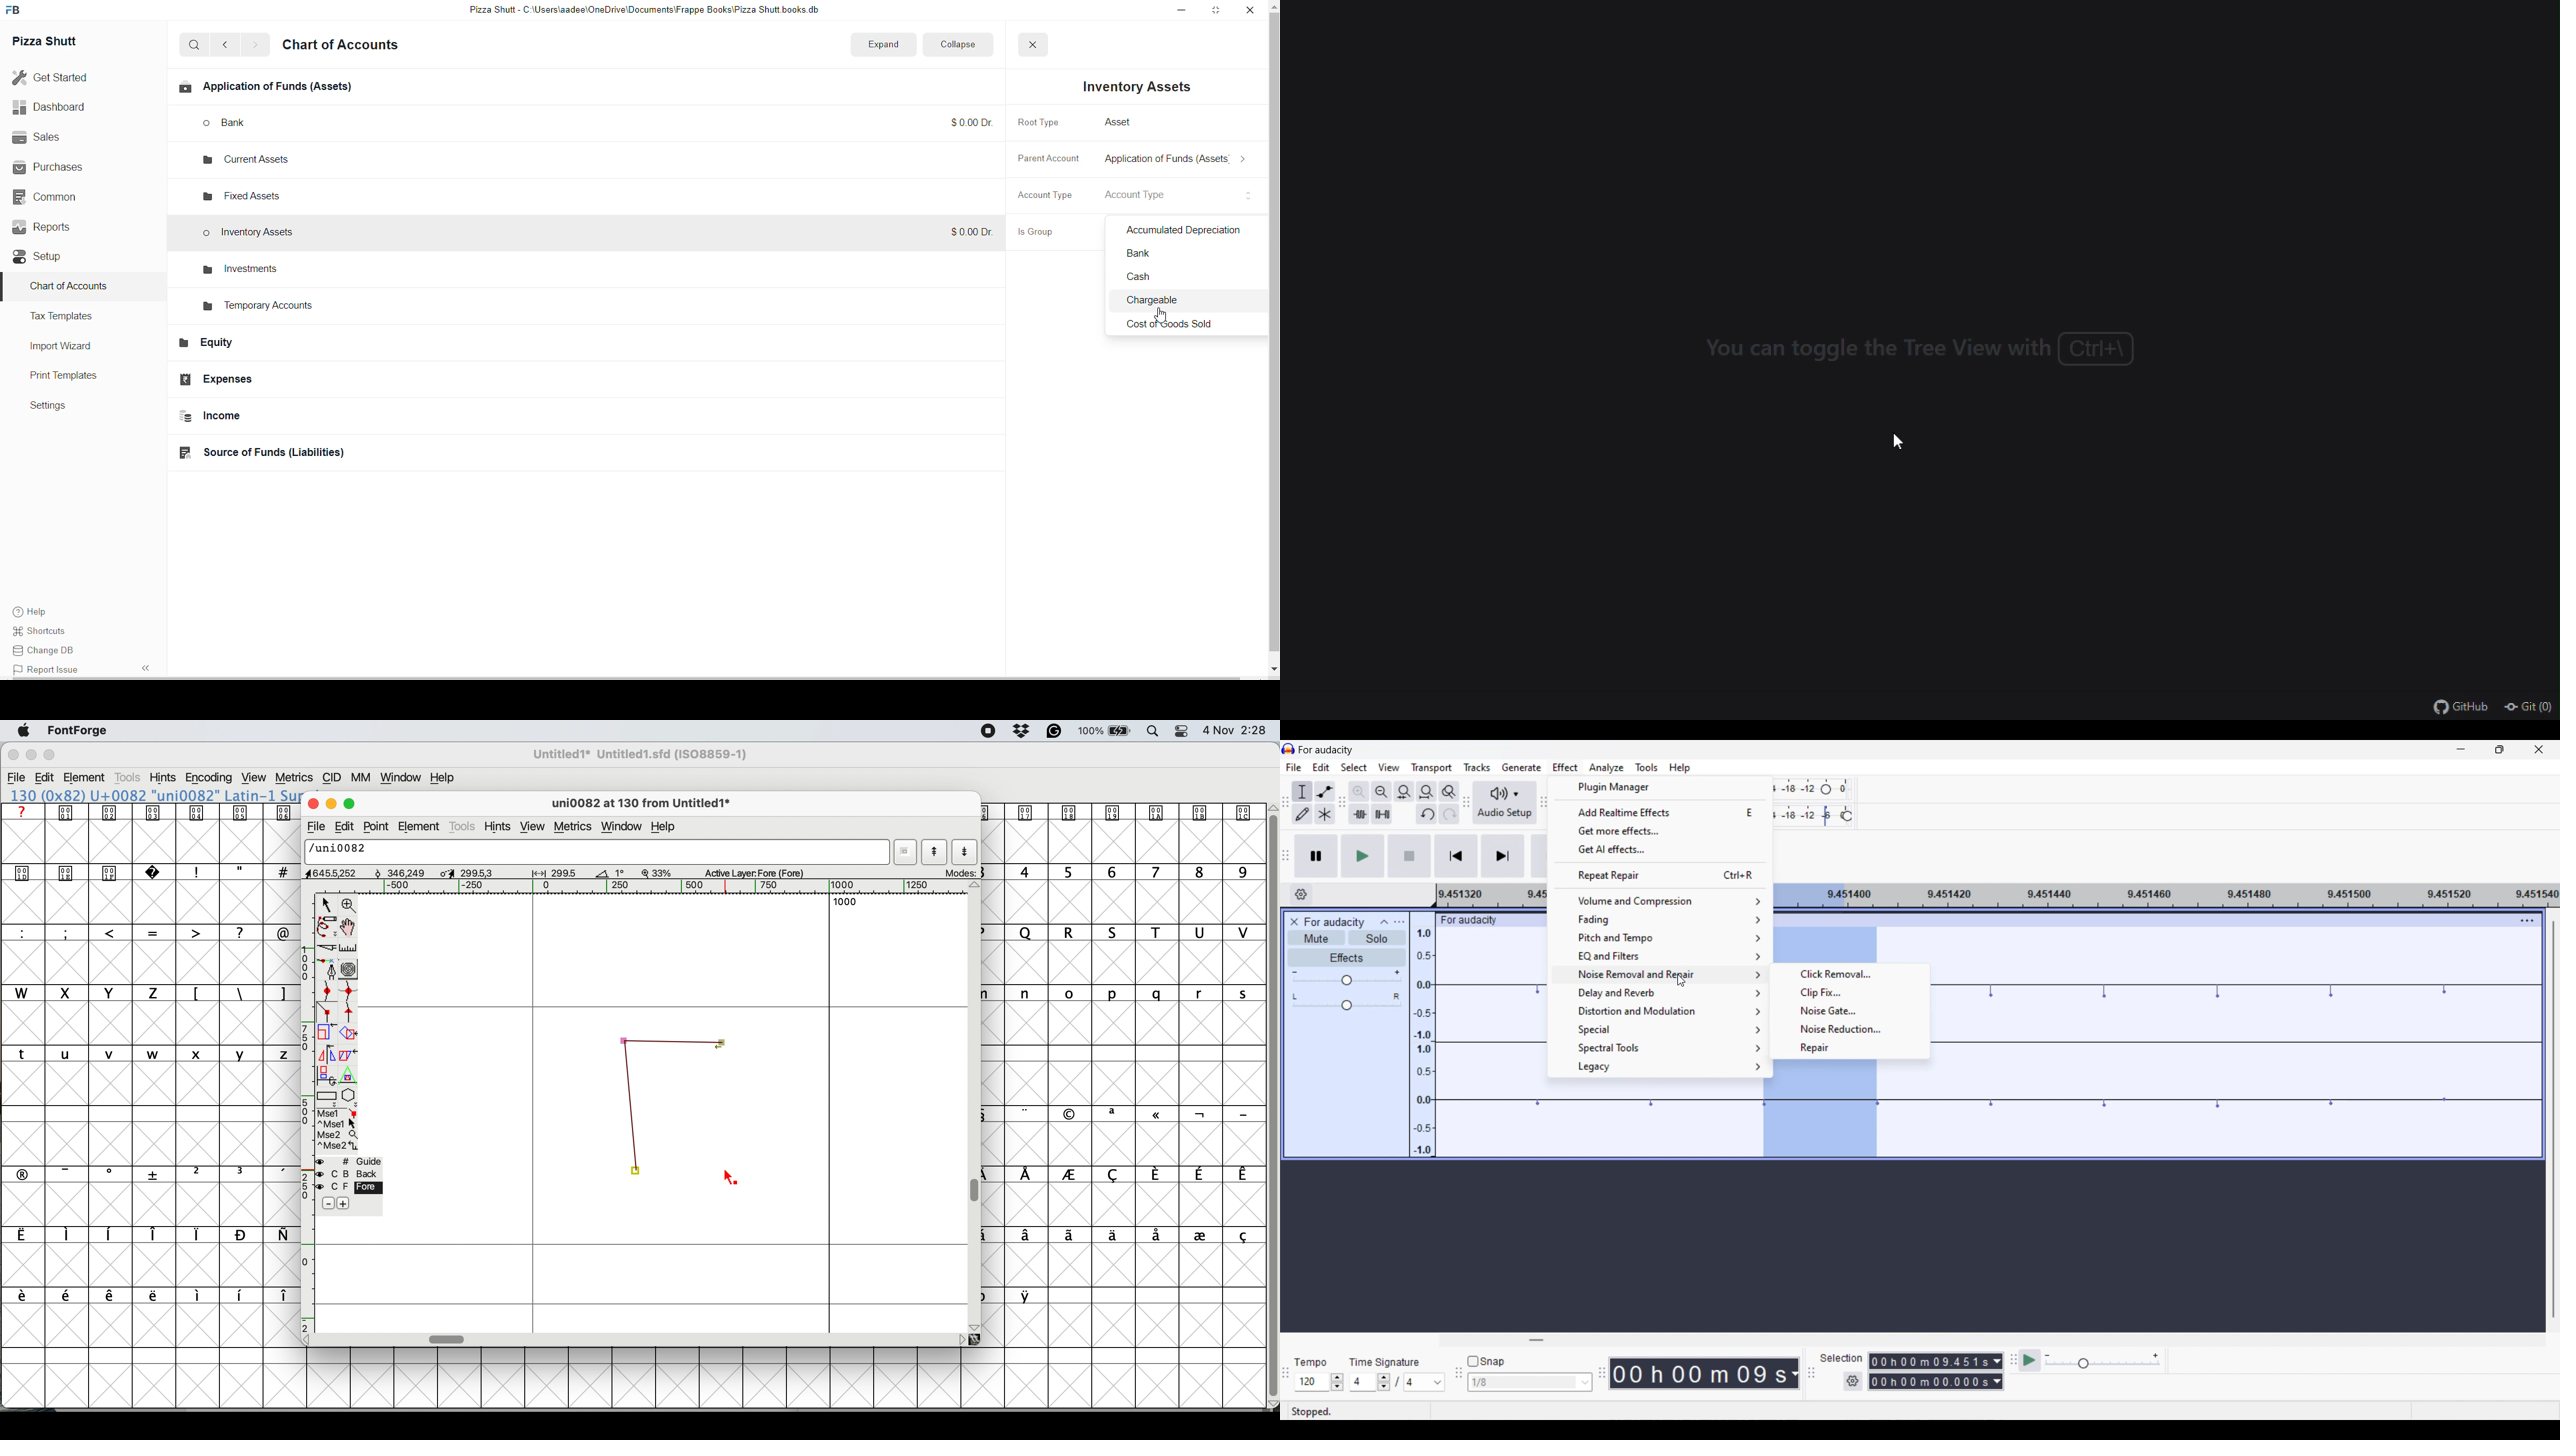  Describe the element at coordinates (1385, 922) in the screenshot. I see `Collapse` at that location.